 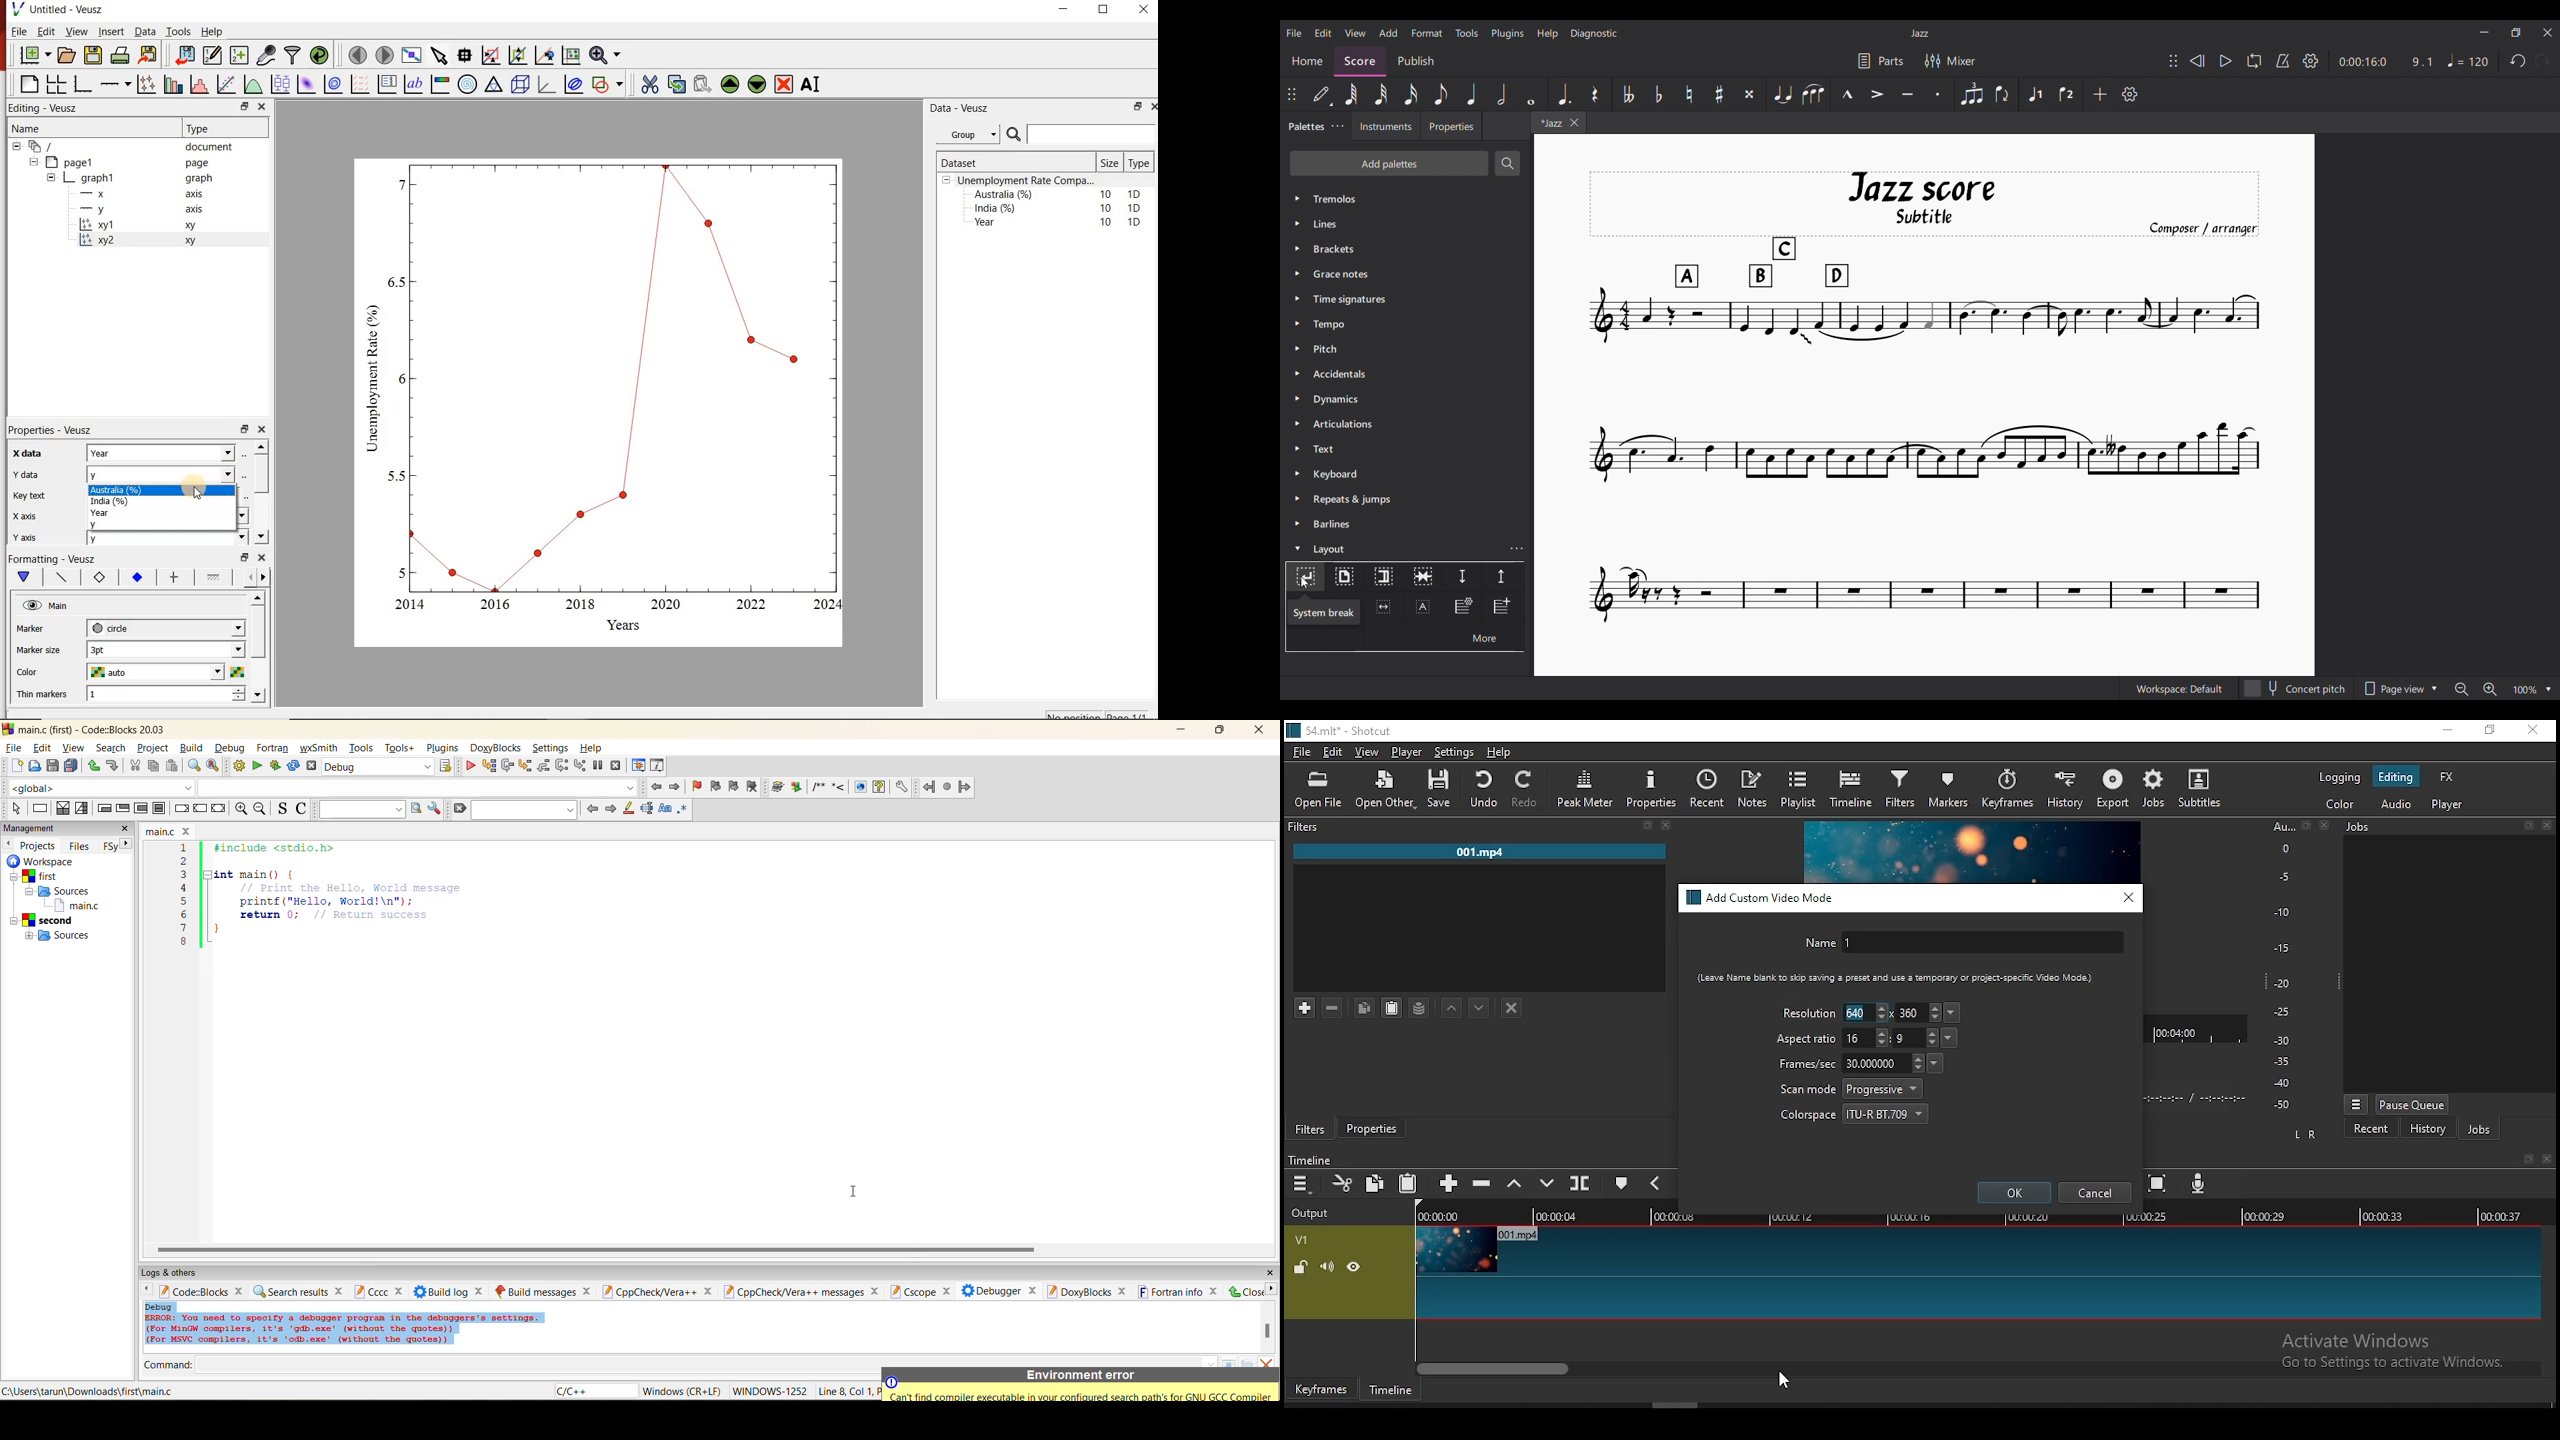 What do you see at coordinates (1707, 786) in the screenshot?
I see `recent` at bounding box center [1707, 786].